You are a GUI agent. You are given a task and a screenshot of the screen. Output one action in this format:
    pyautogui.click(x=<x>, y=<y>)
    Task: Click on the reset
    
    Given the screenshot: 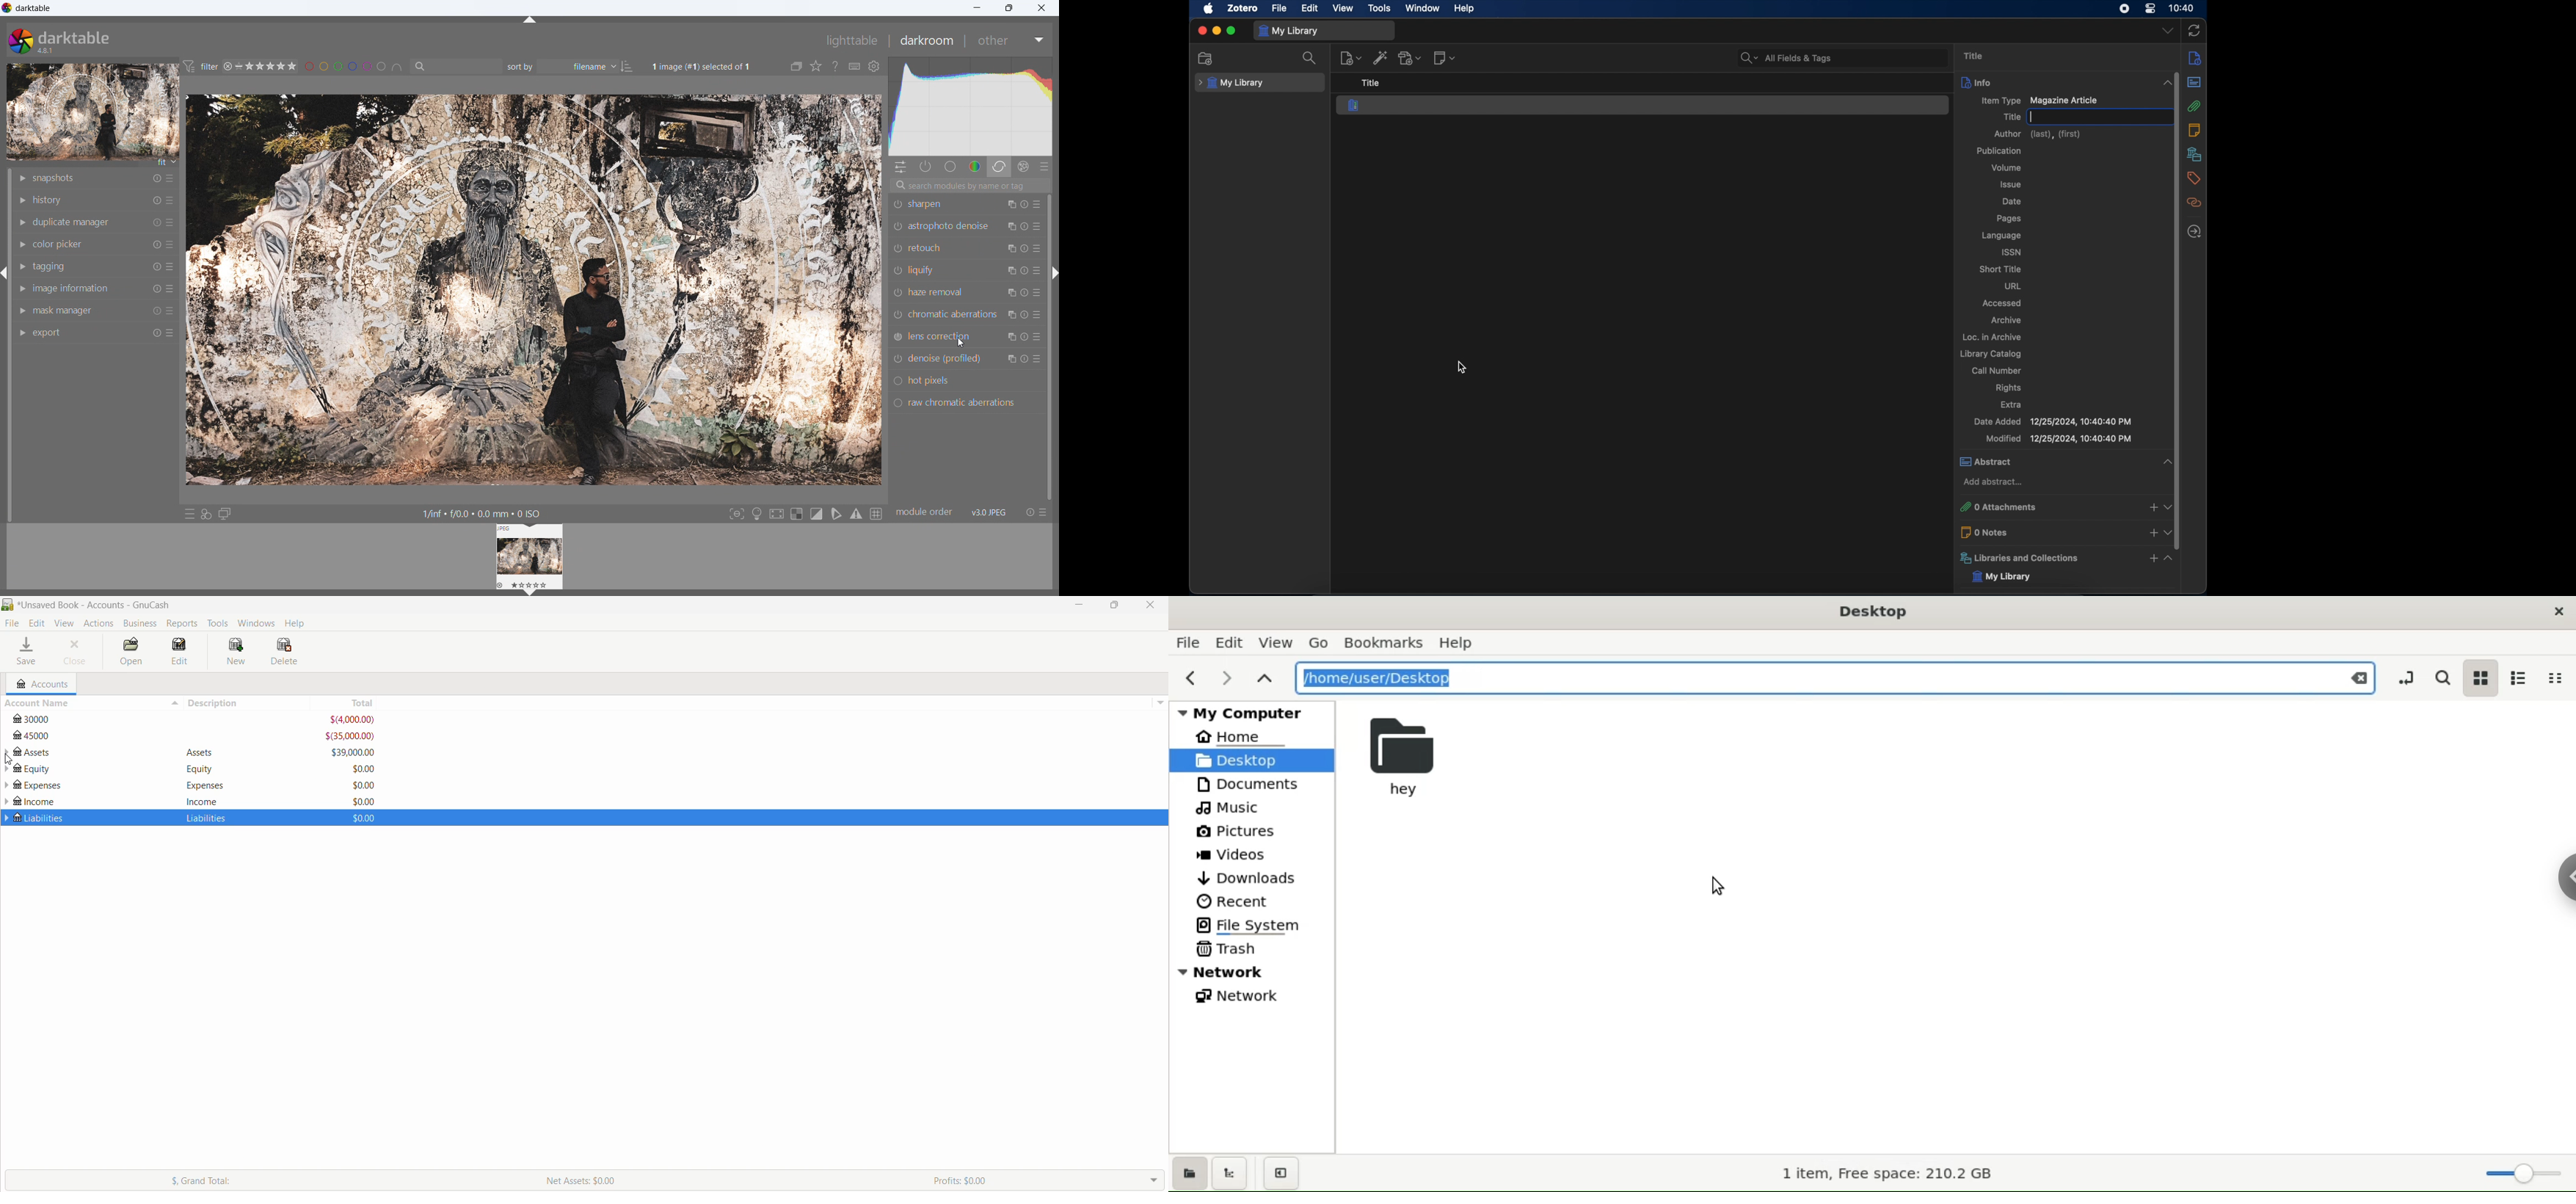 What is the action you would take?
    pyautogui.click(x=1025, y=204)
    